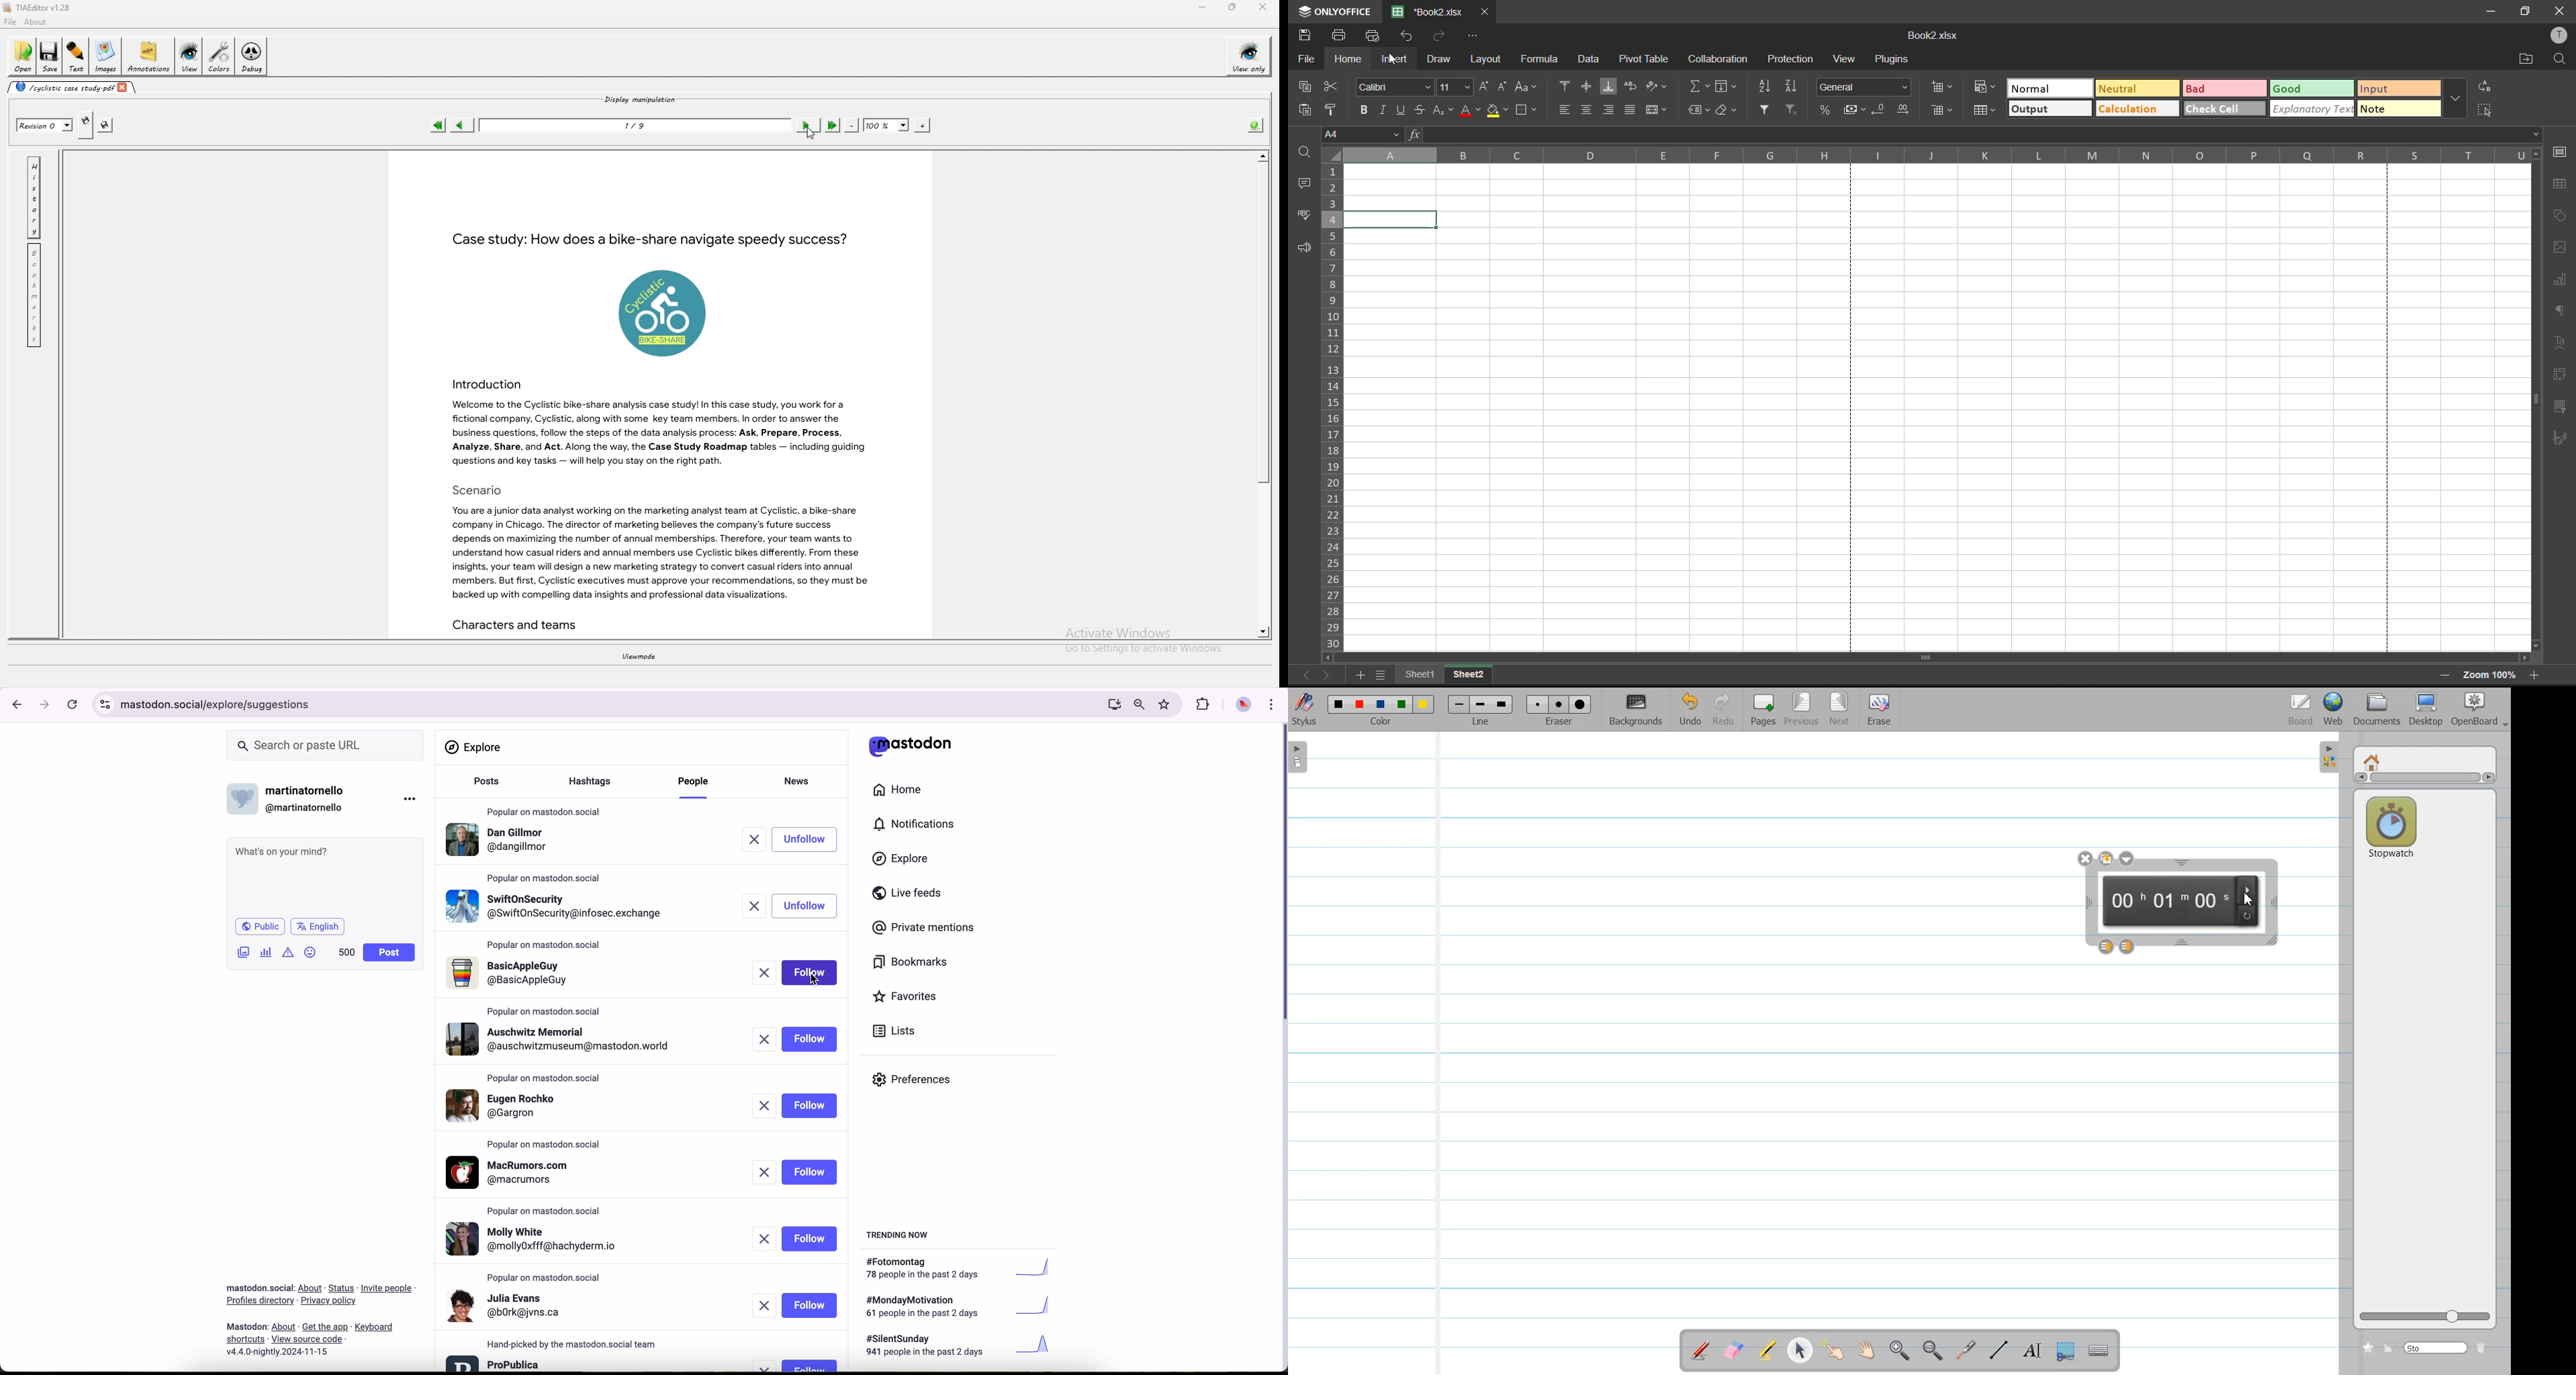 This screenshot has height=1400, width=2576. What do you see at coordinates (1469, 111) in the screenshot?
I see `font color` at bounding box center [1469, 111].